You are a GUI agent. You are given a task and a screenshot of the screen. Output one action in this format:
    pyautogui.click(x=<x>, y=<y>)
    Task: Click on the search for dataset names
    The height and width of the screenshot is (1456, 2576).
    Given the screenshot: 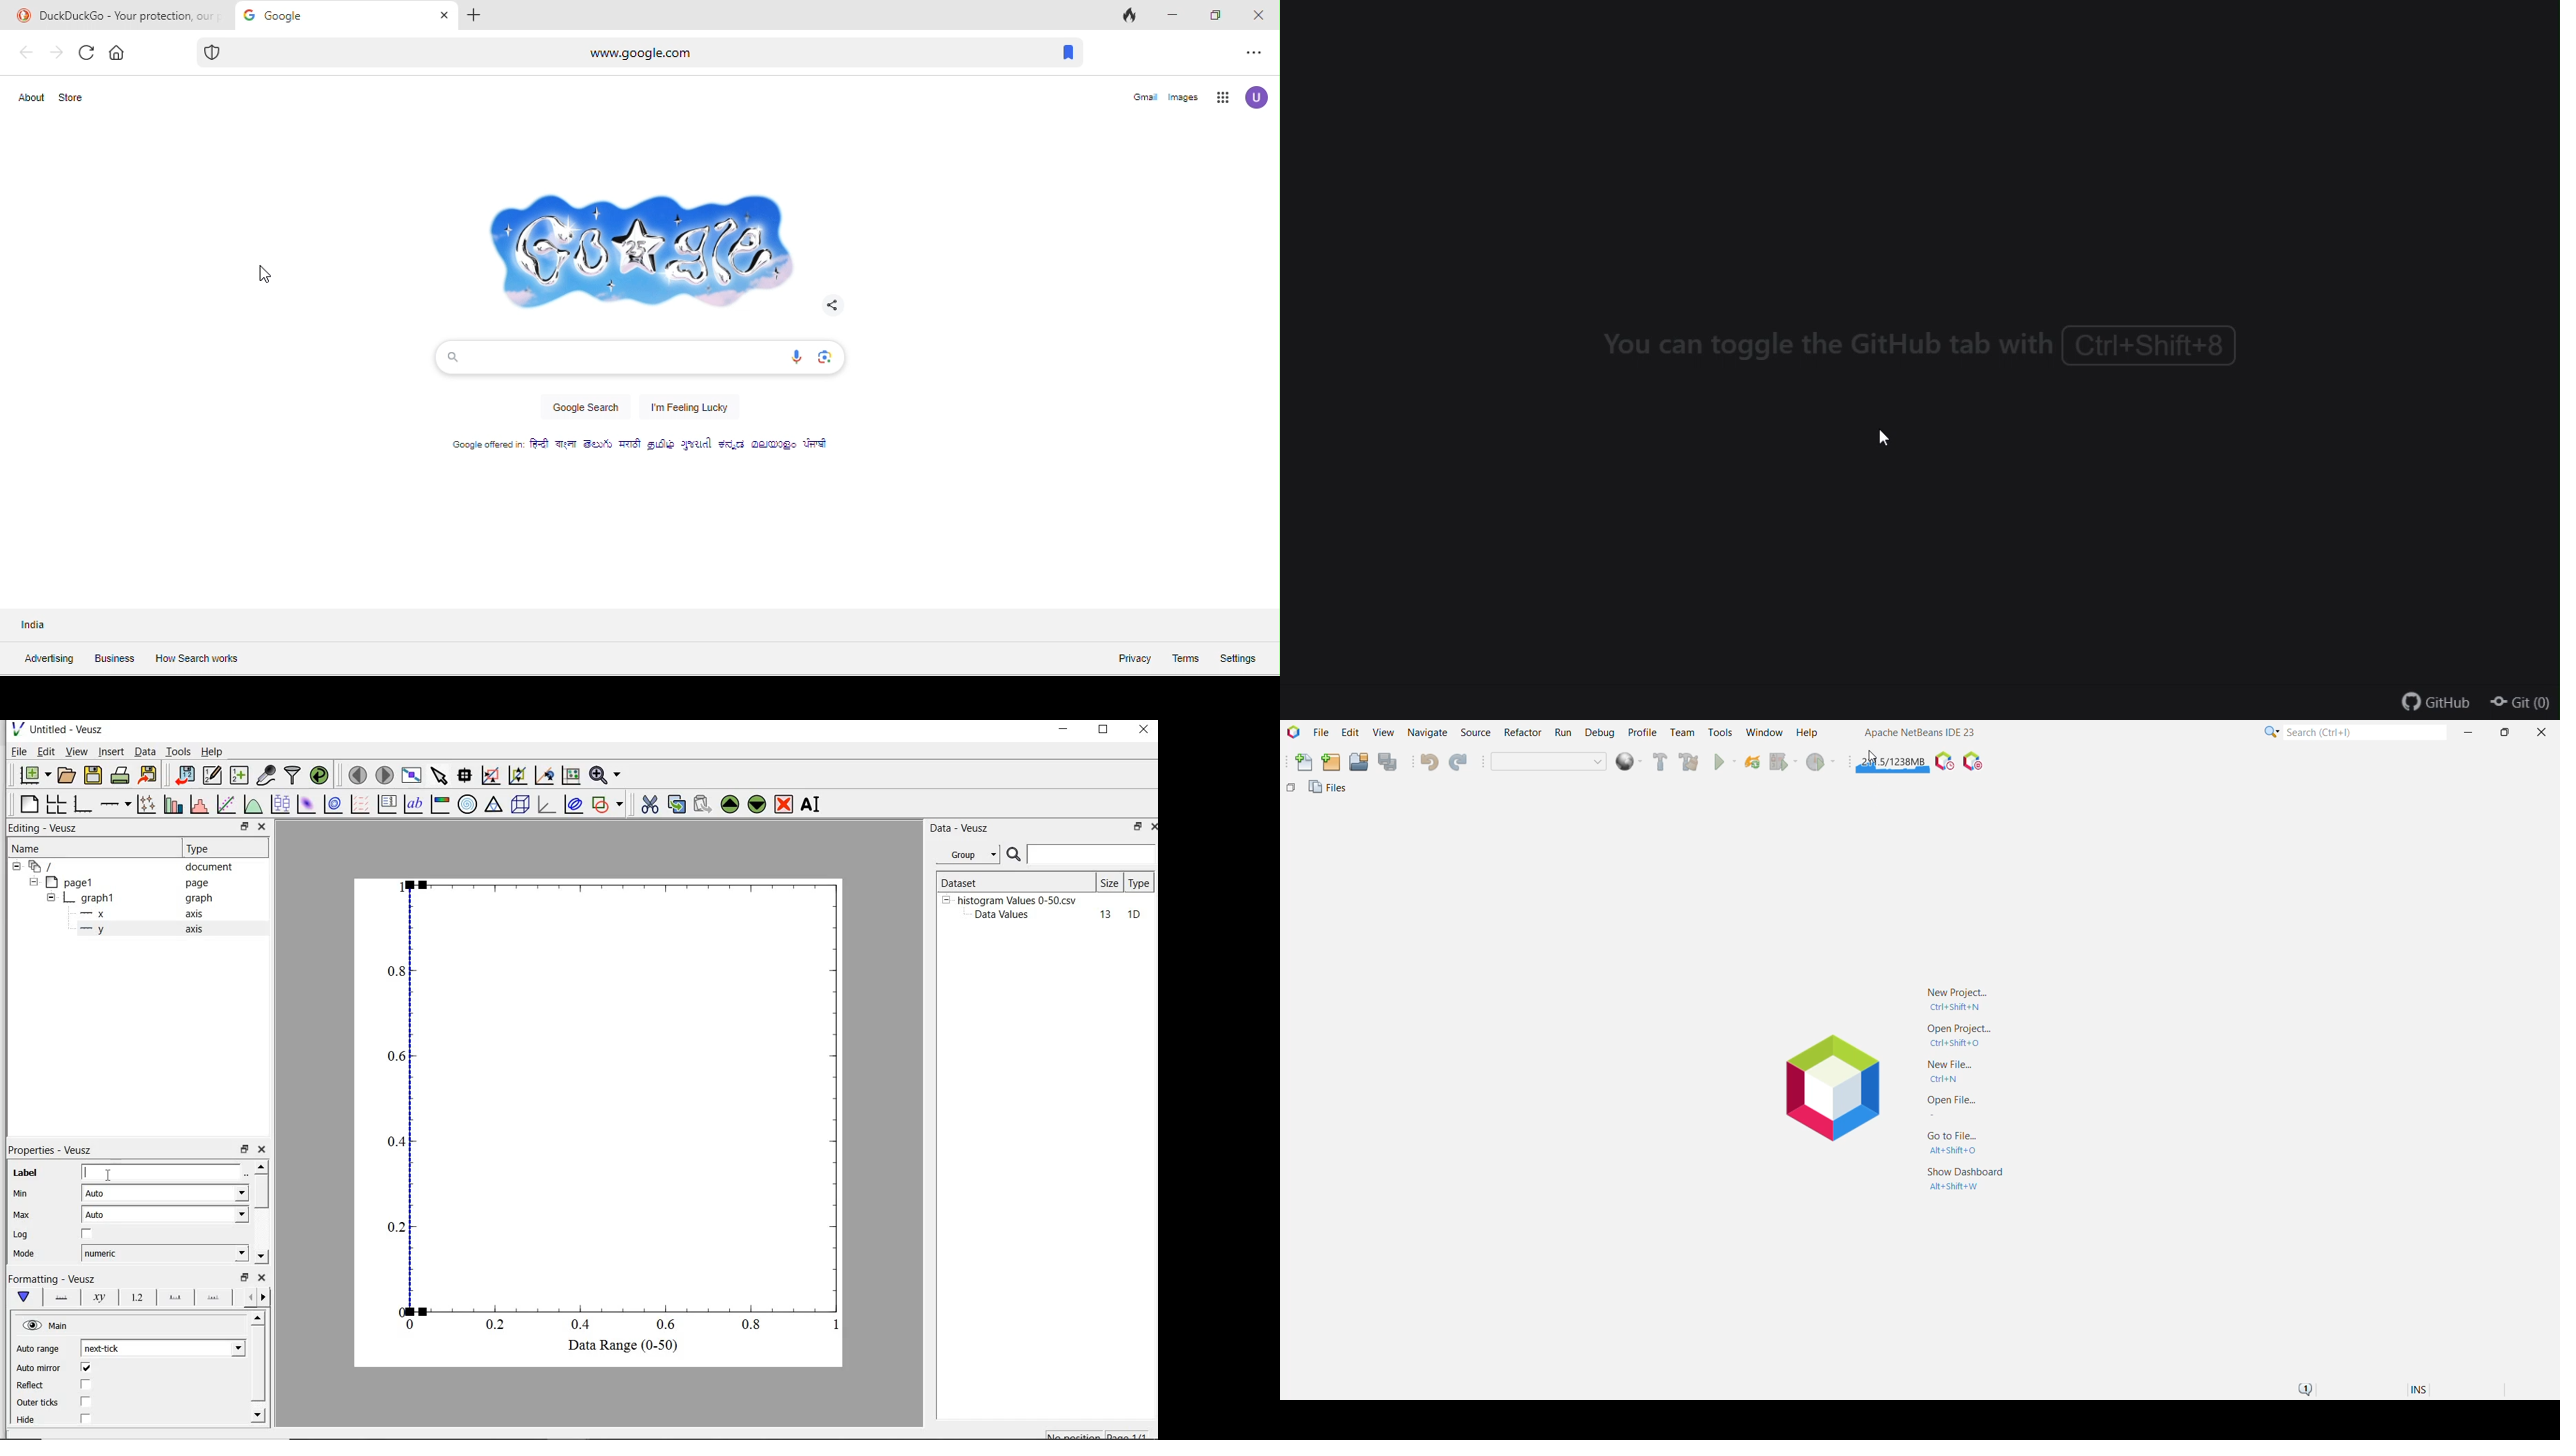 What is the action you would take?
    pyautogui.click(x=1092, y=854)
    